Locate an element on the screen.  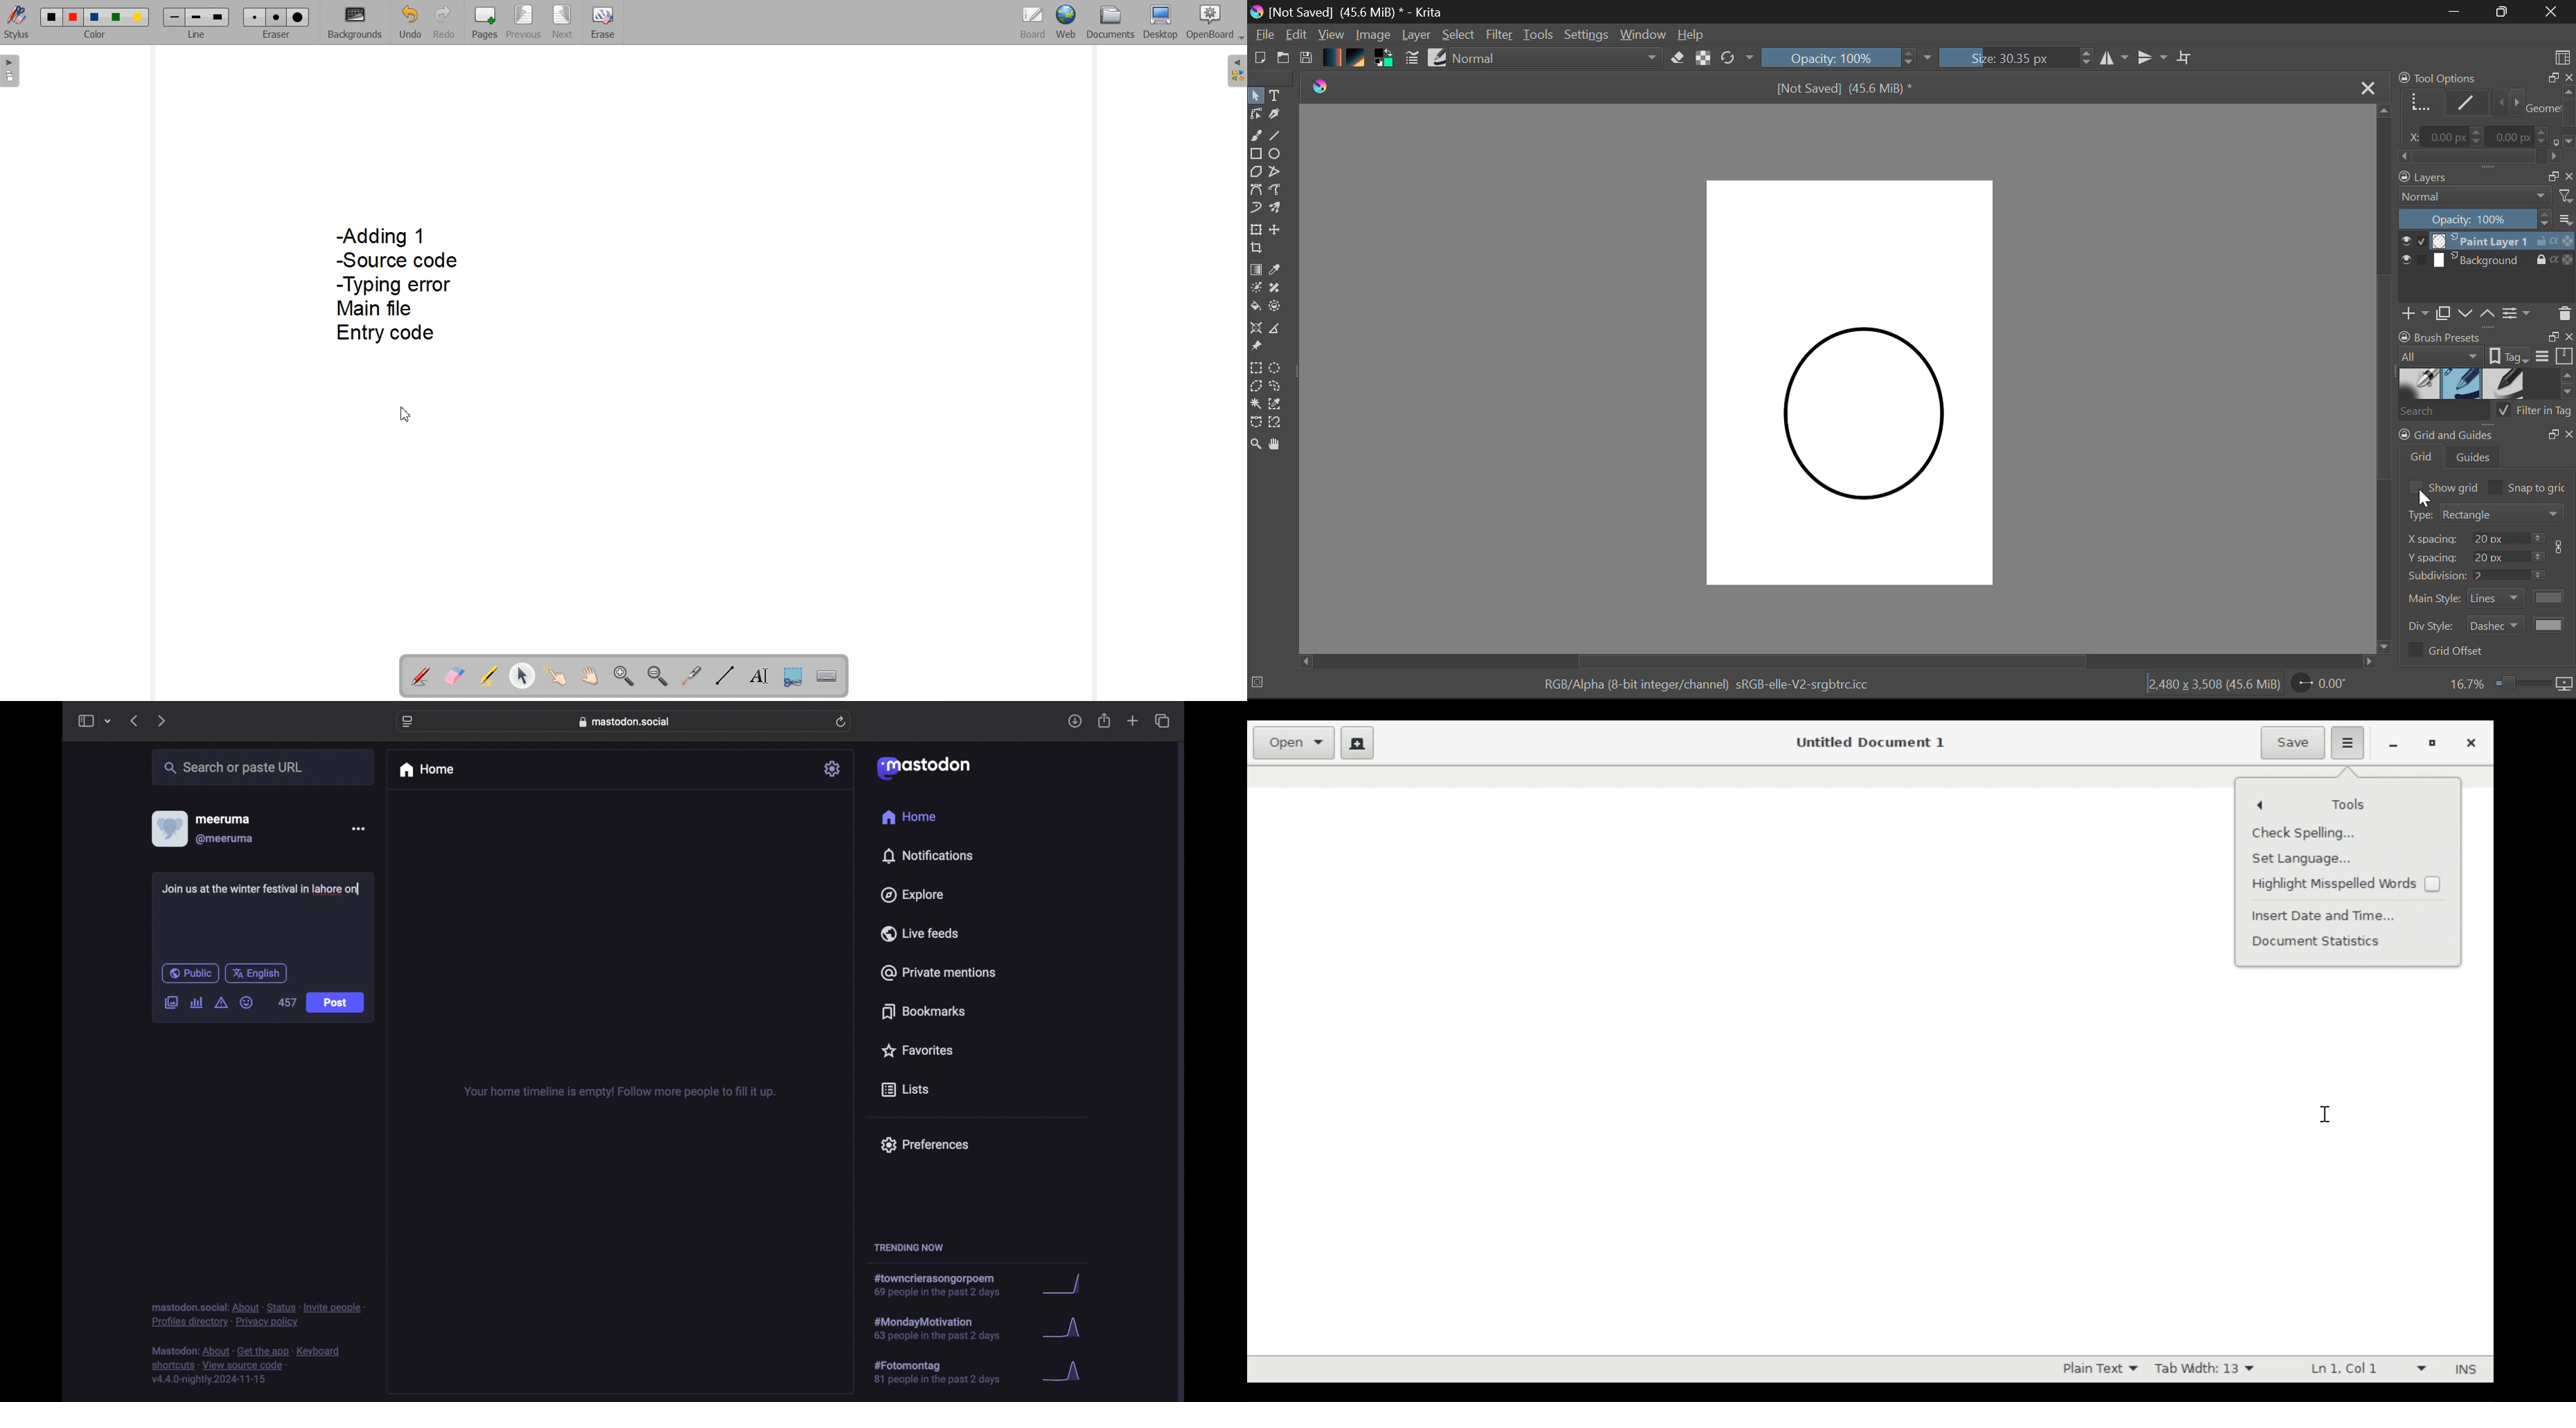
Line is located at coordinates (197, 35).